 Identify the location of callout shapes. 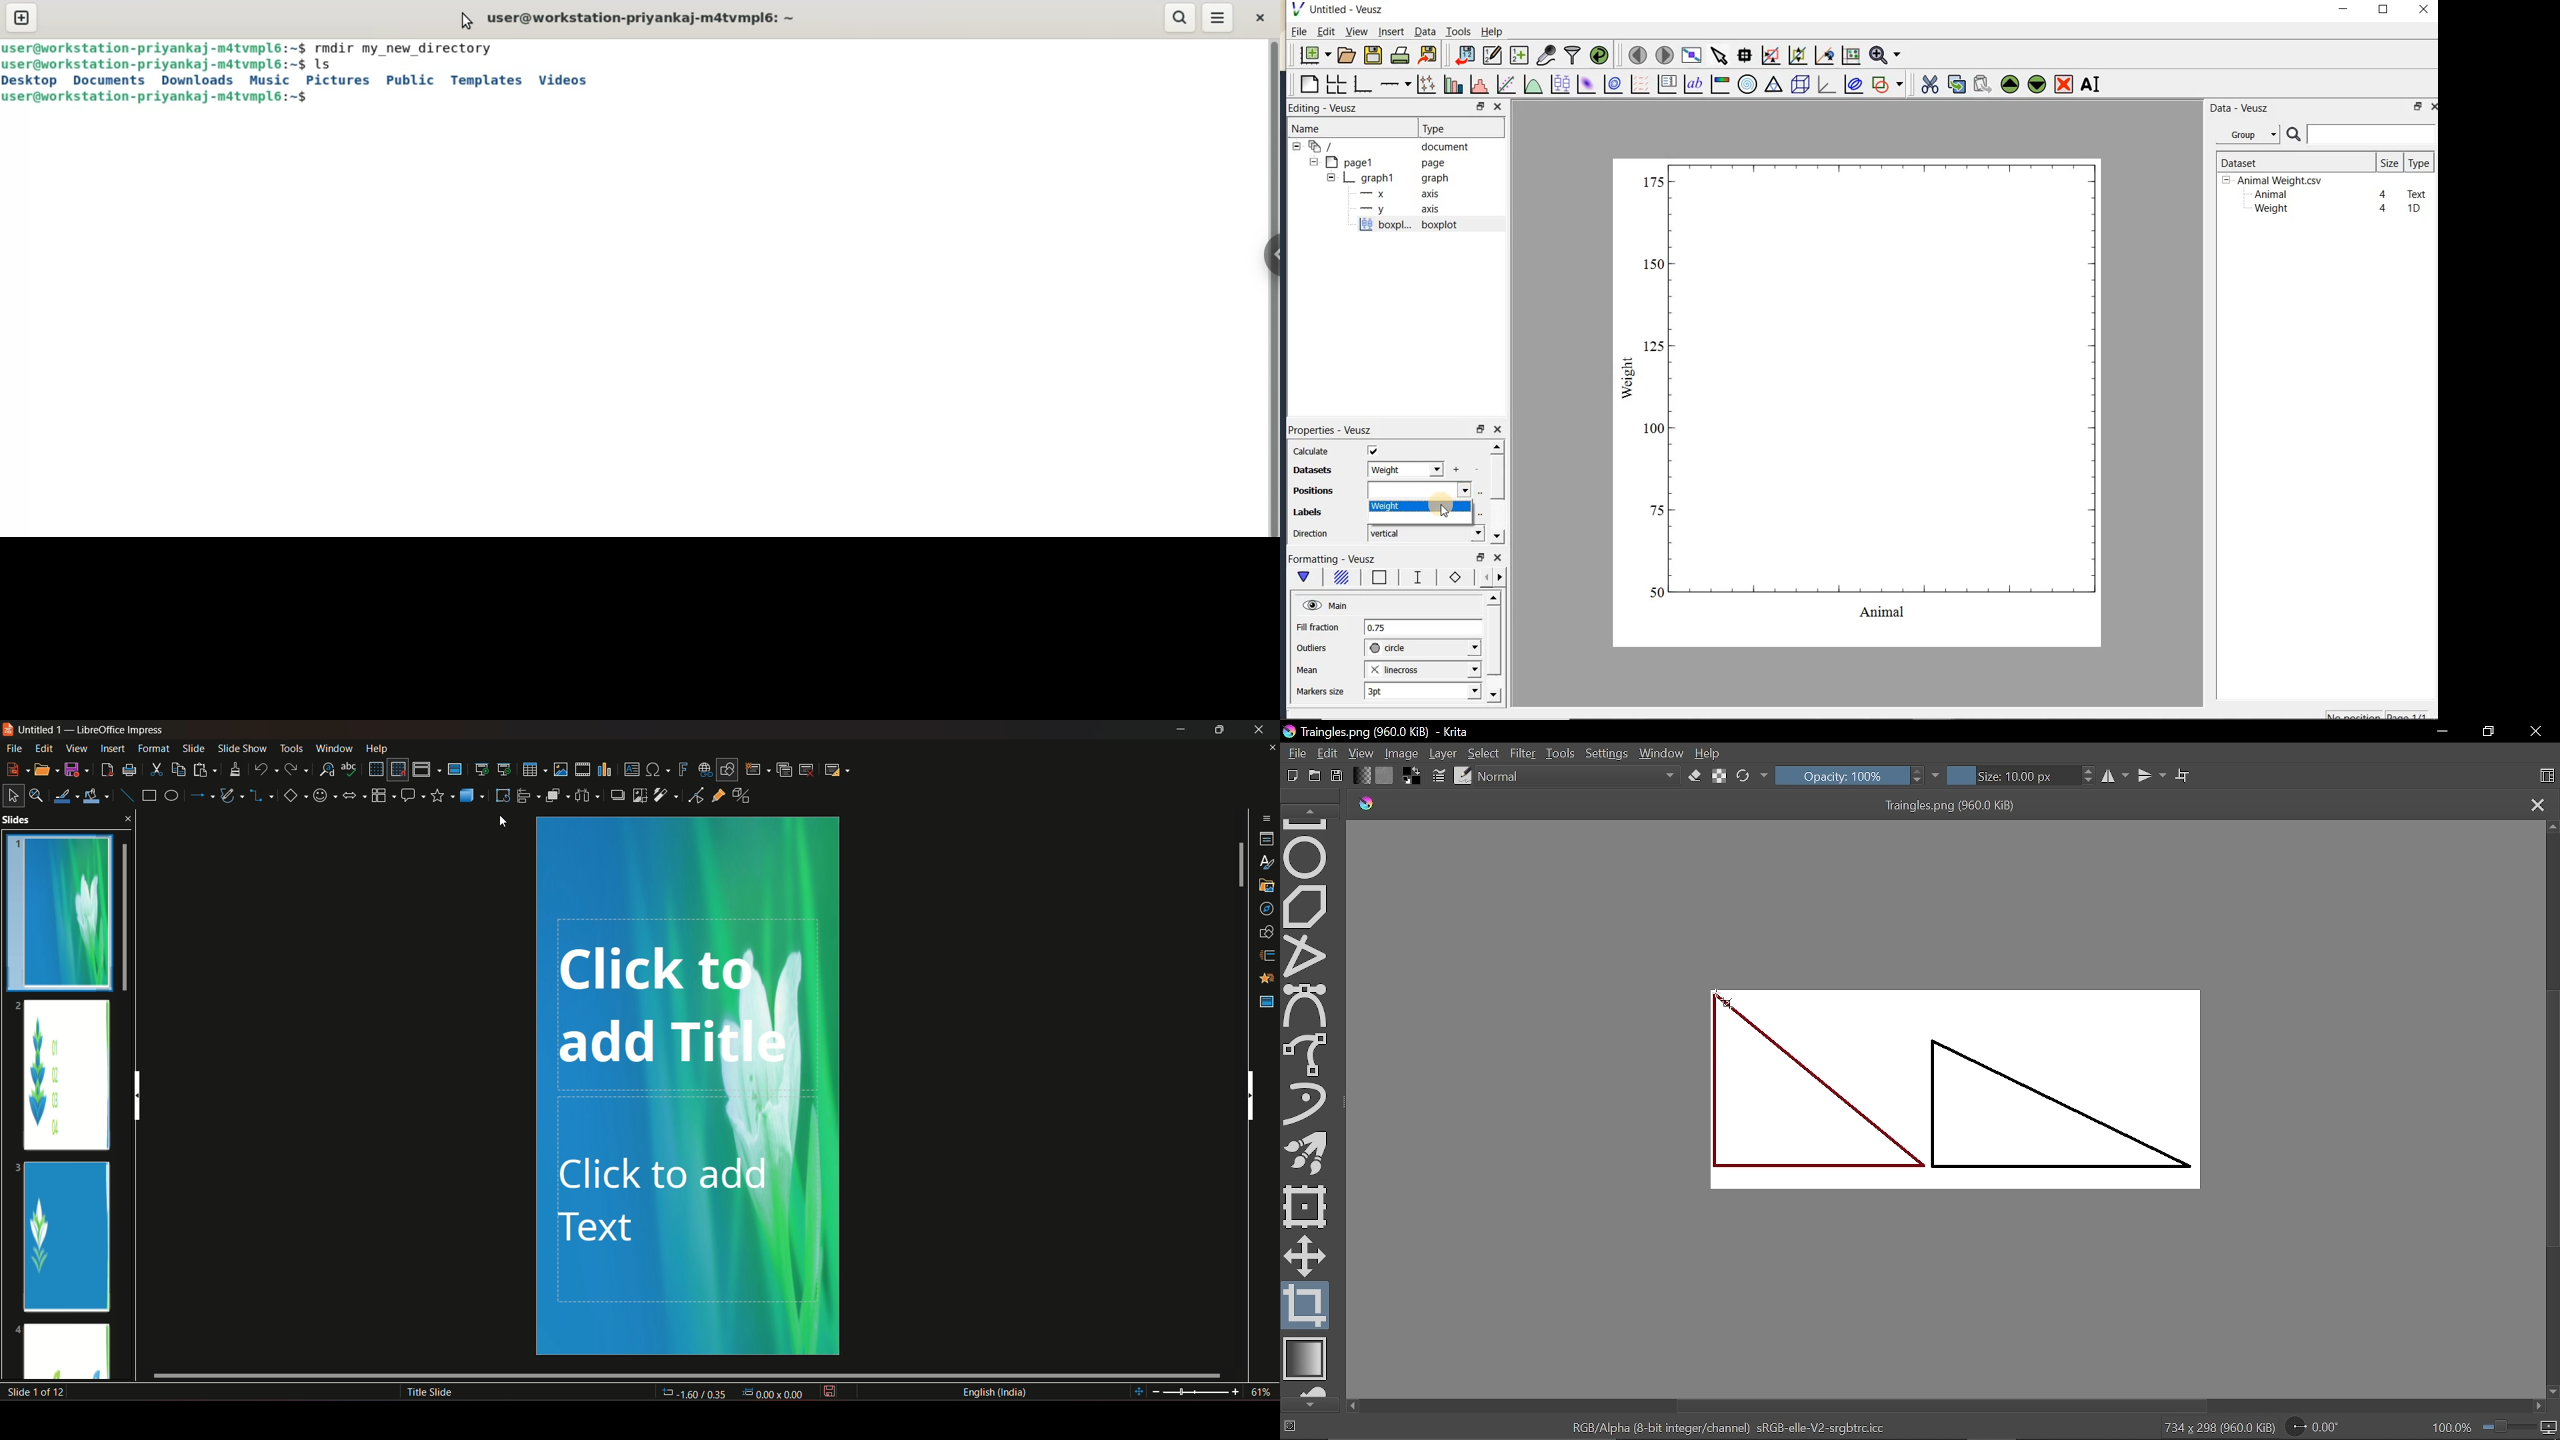
(413, 795).